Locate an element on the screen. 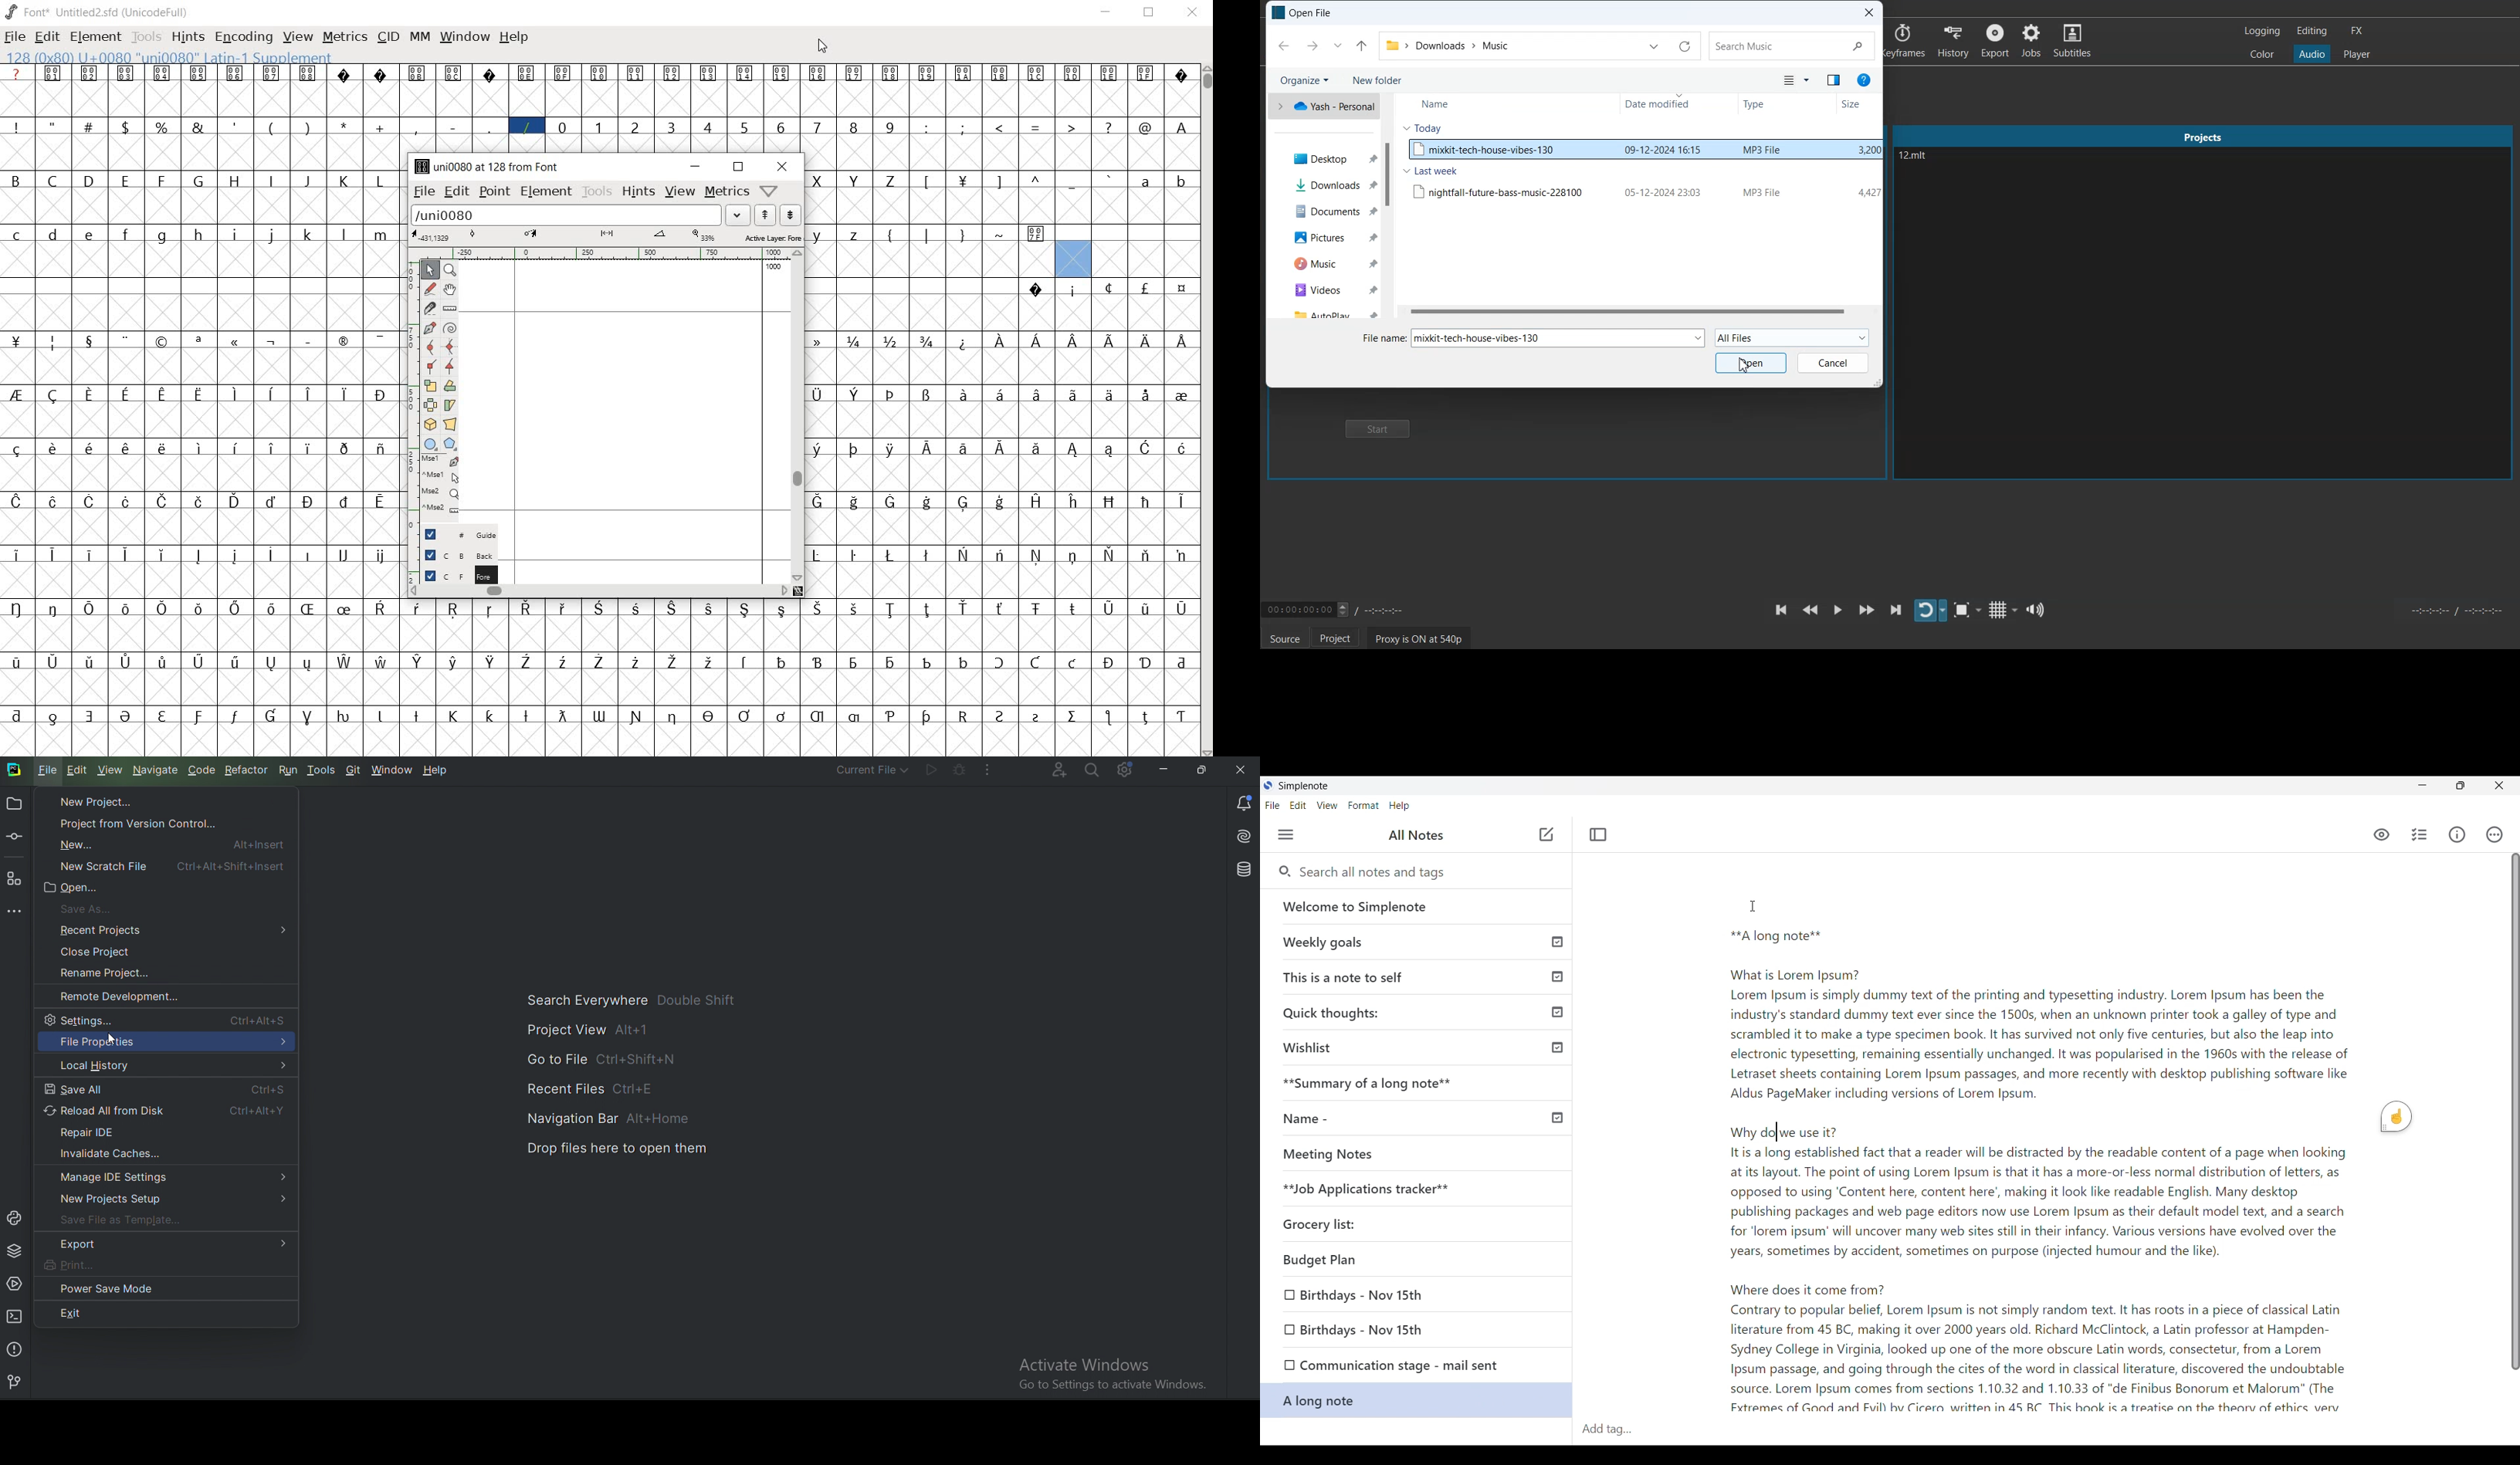 This screenshot has height=1484, width=2520. glyph is located at coordinates (235, 501).